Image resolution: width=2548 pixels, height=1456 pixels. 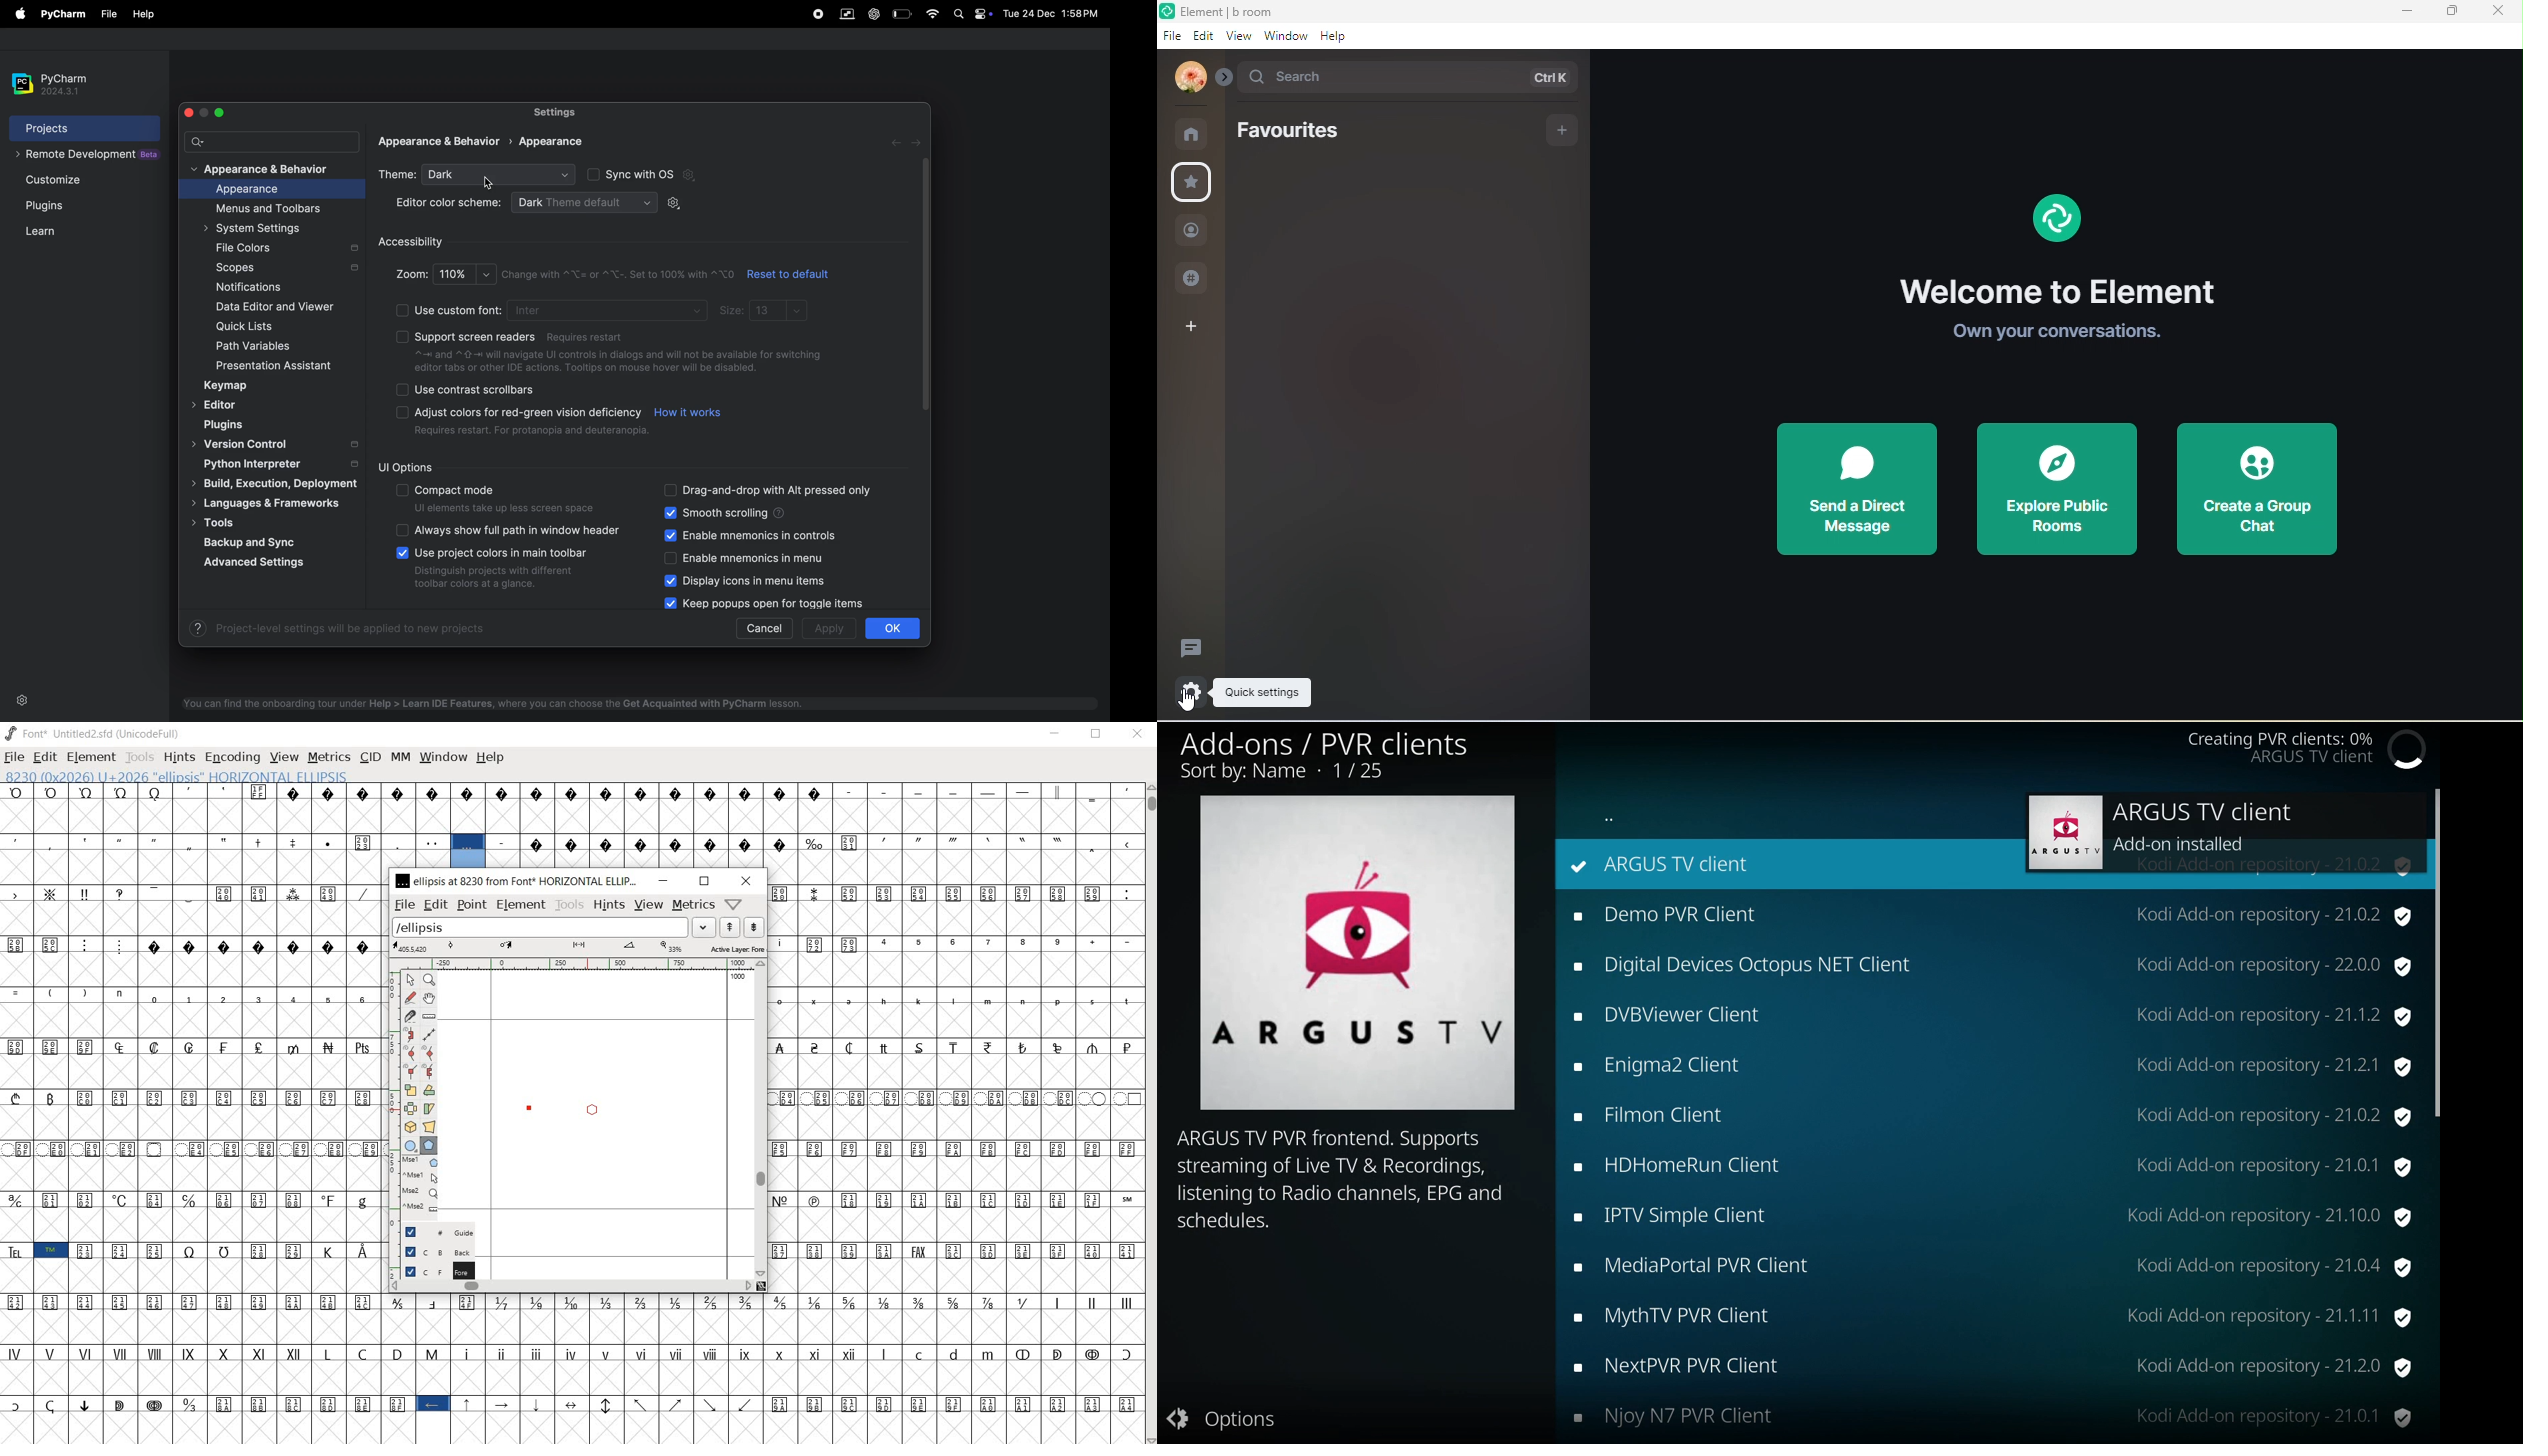 What do you see at coordinates (1415, 77) in the screenshot?
I see `search` at bounding box center [1415, 77].